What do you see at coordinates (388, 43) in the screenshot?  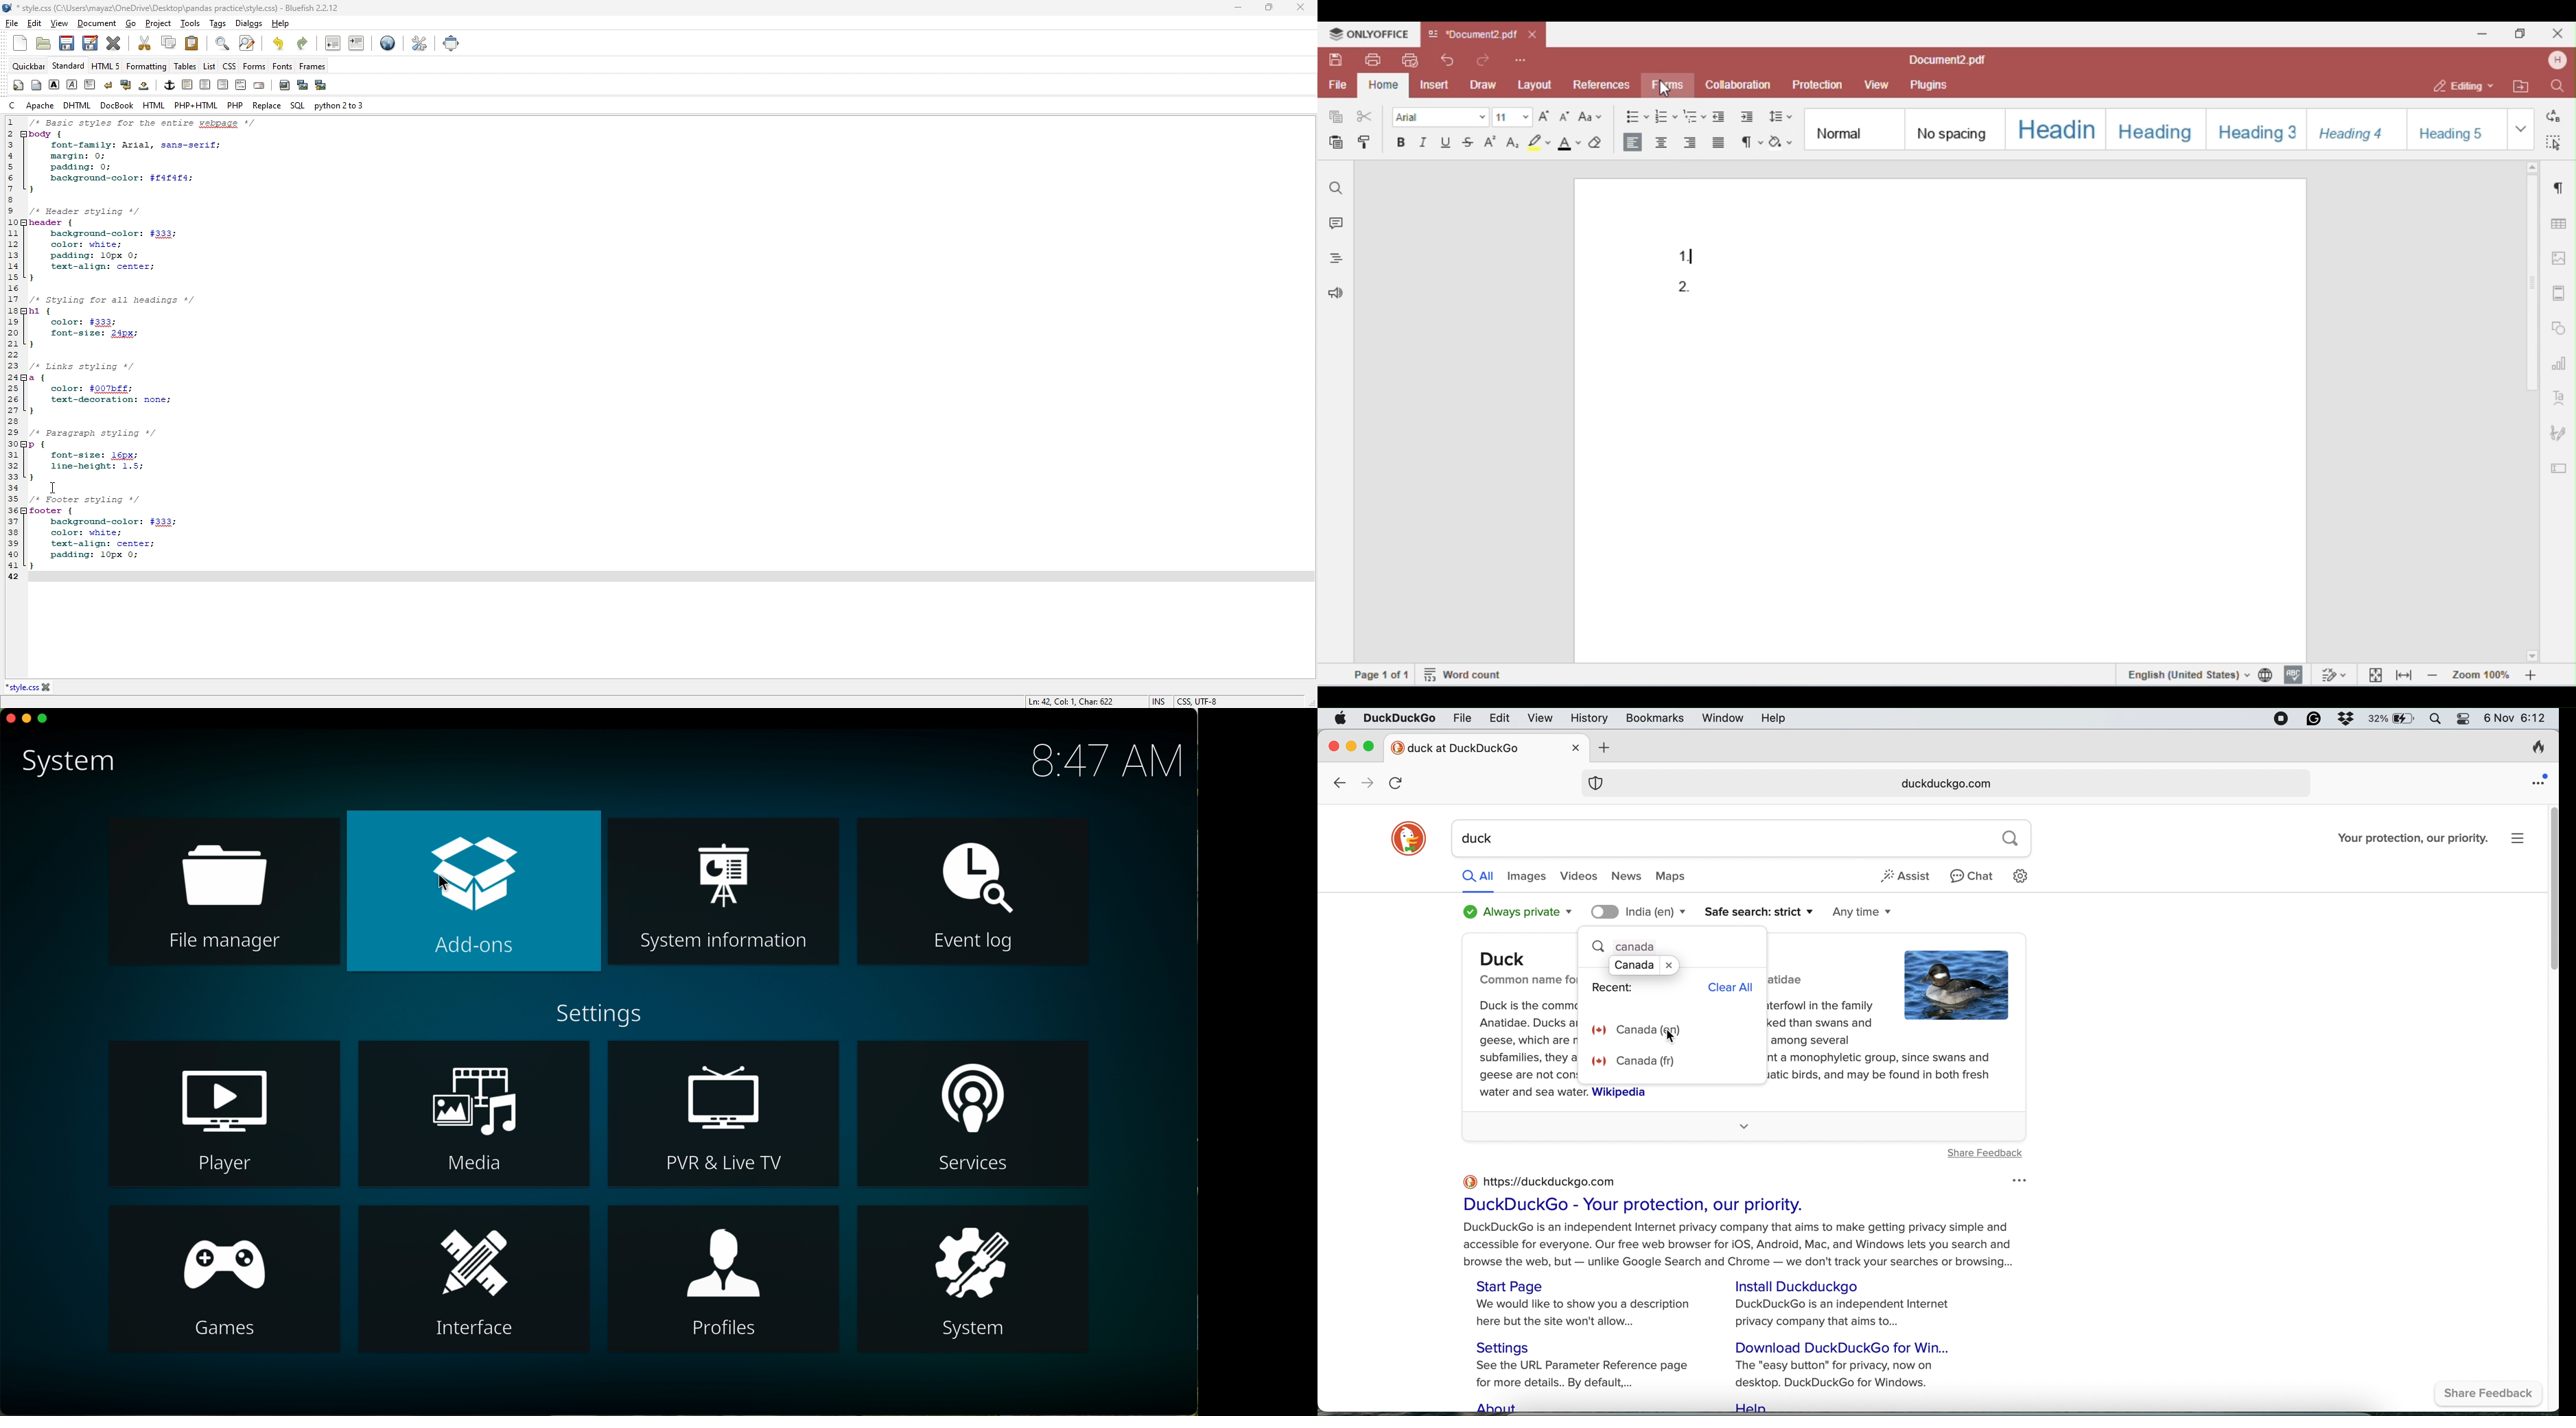 I see `web preview` at bounding box center [388, 43].